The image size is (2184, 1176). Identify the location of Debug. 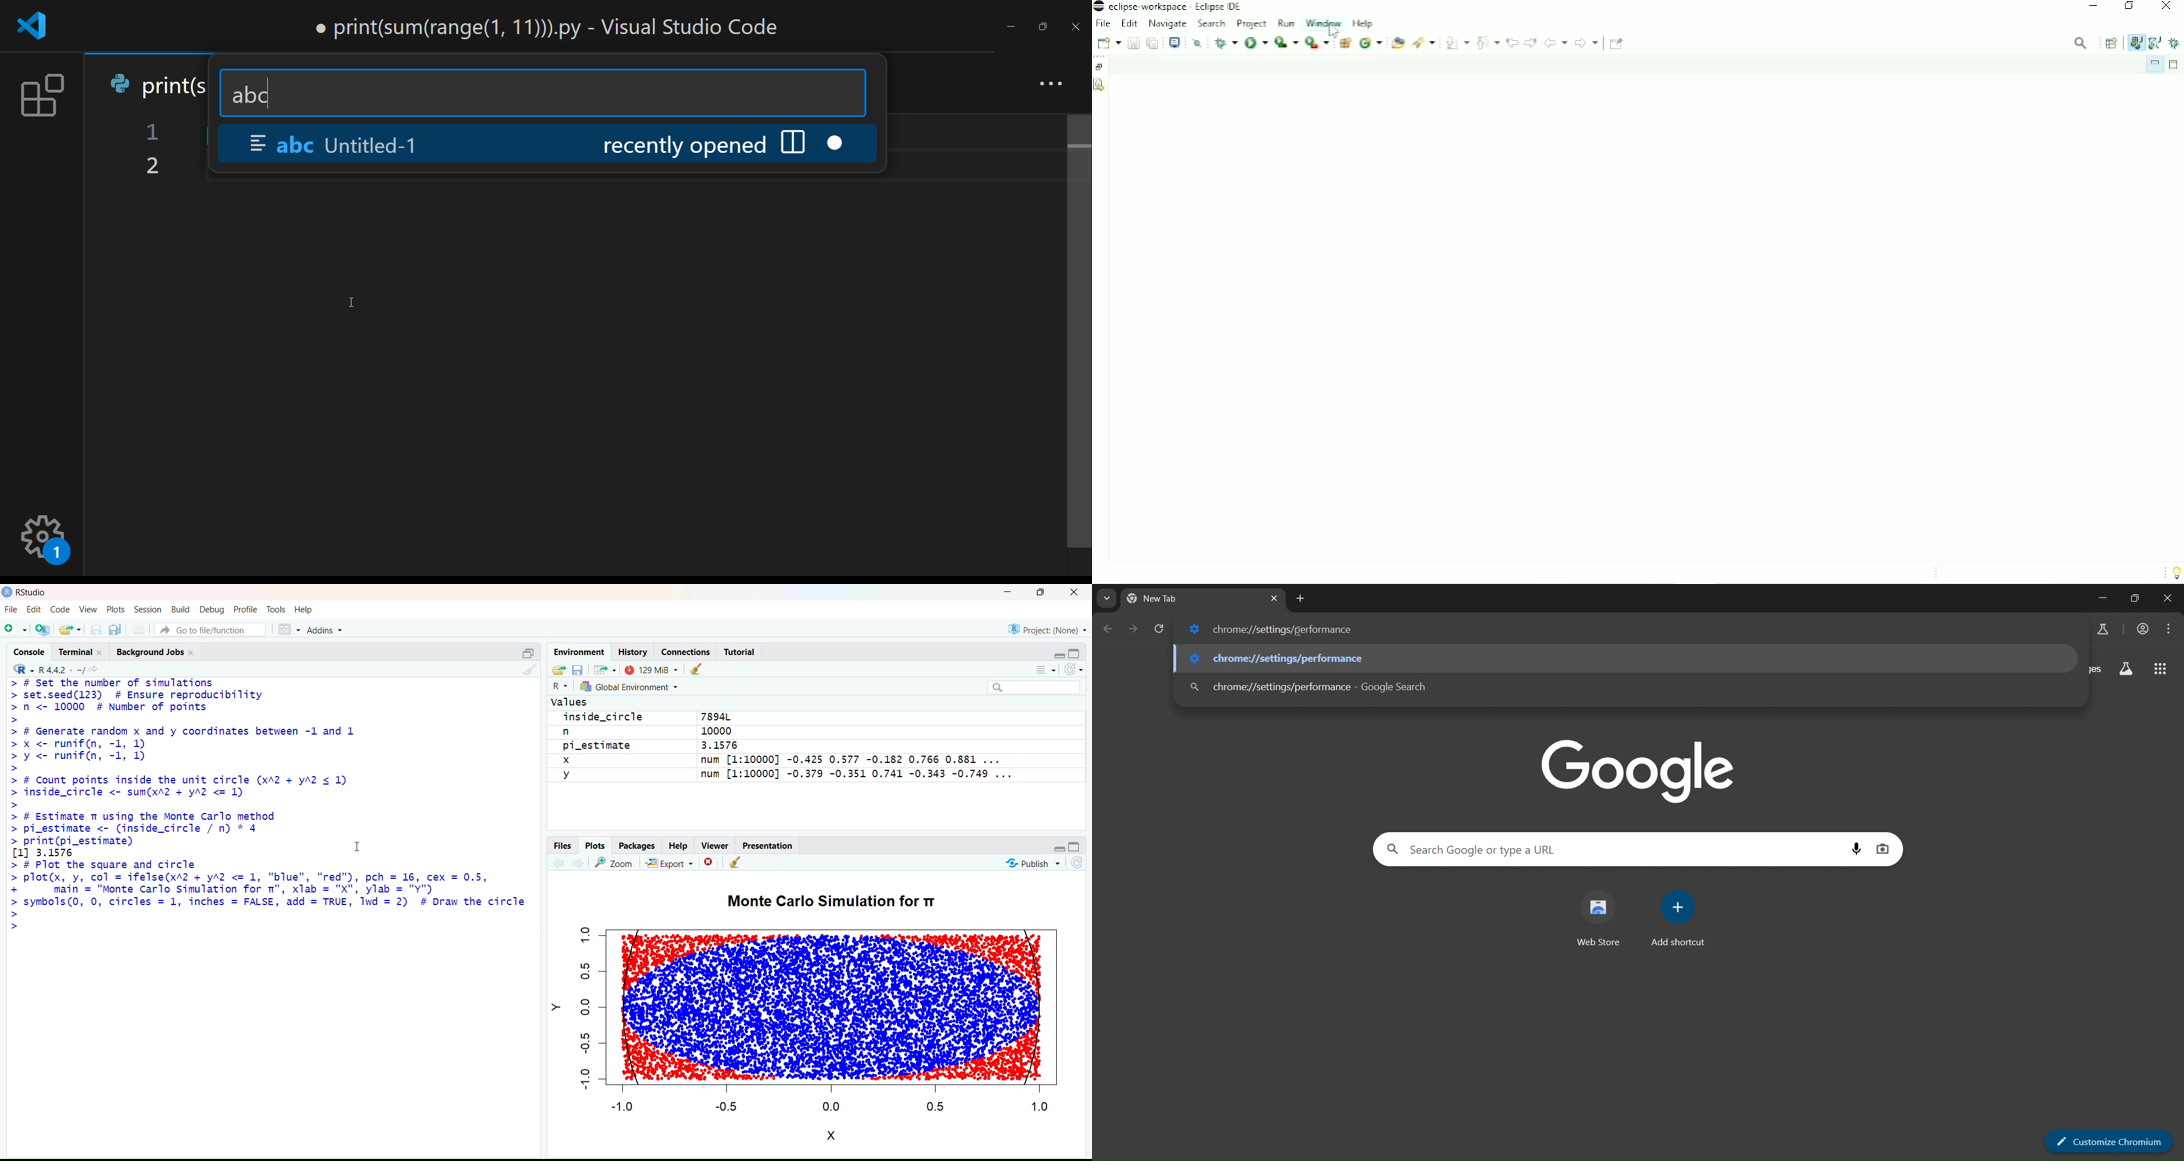
(214, 608).